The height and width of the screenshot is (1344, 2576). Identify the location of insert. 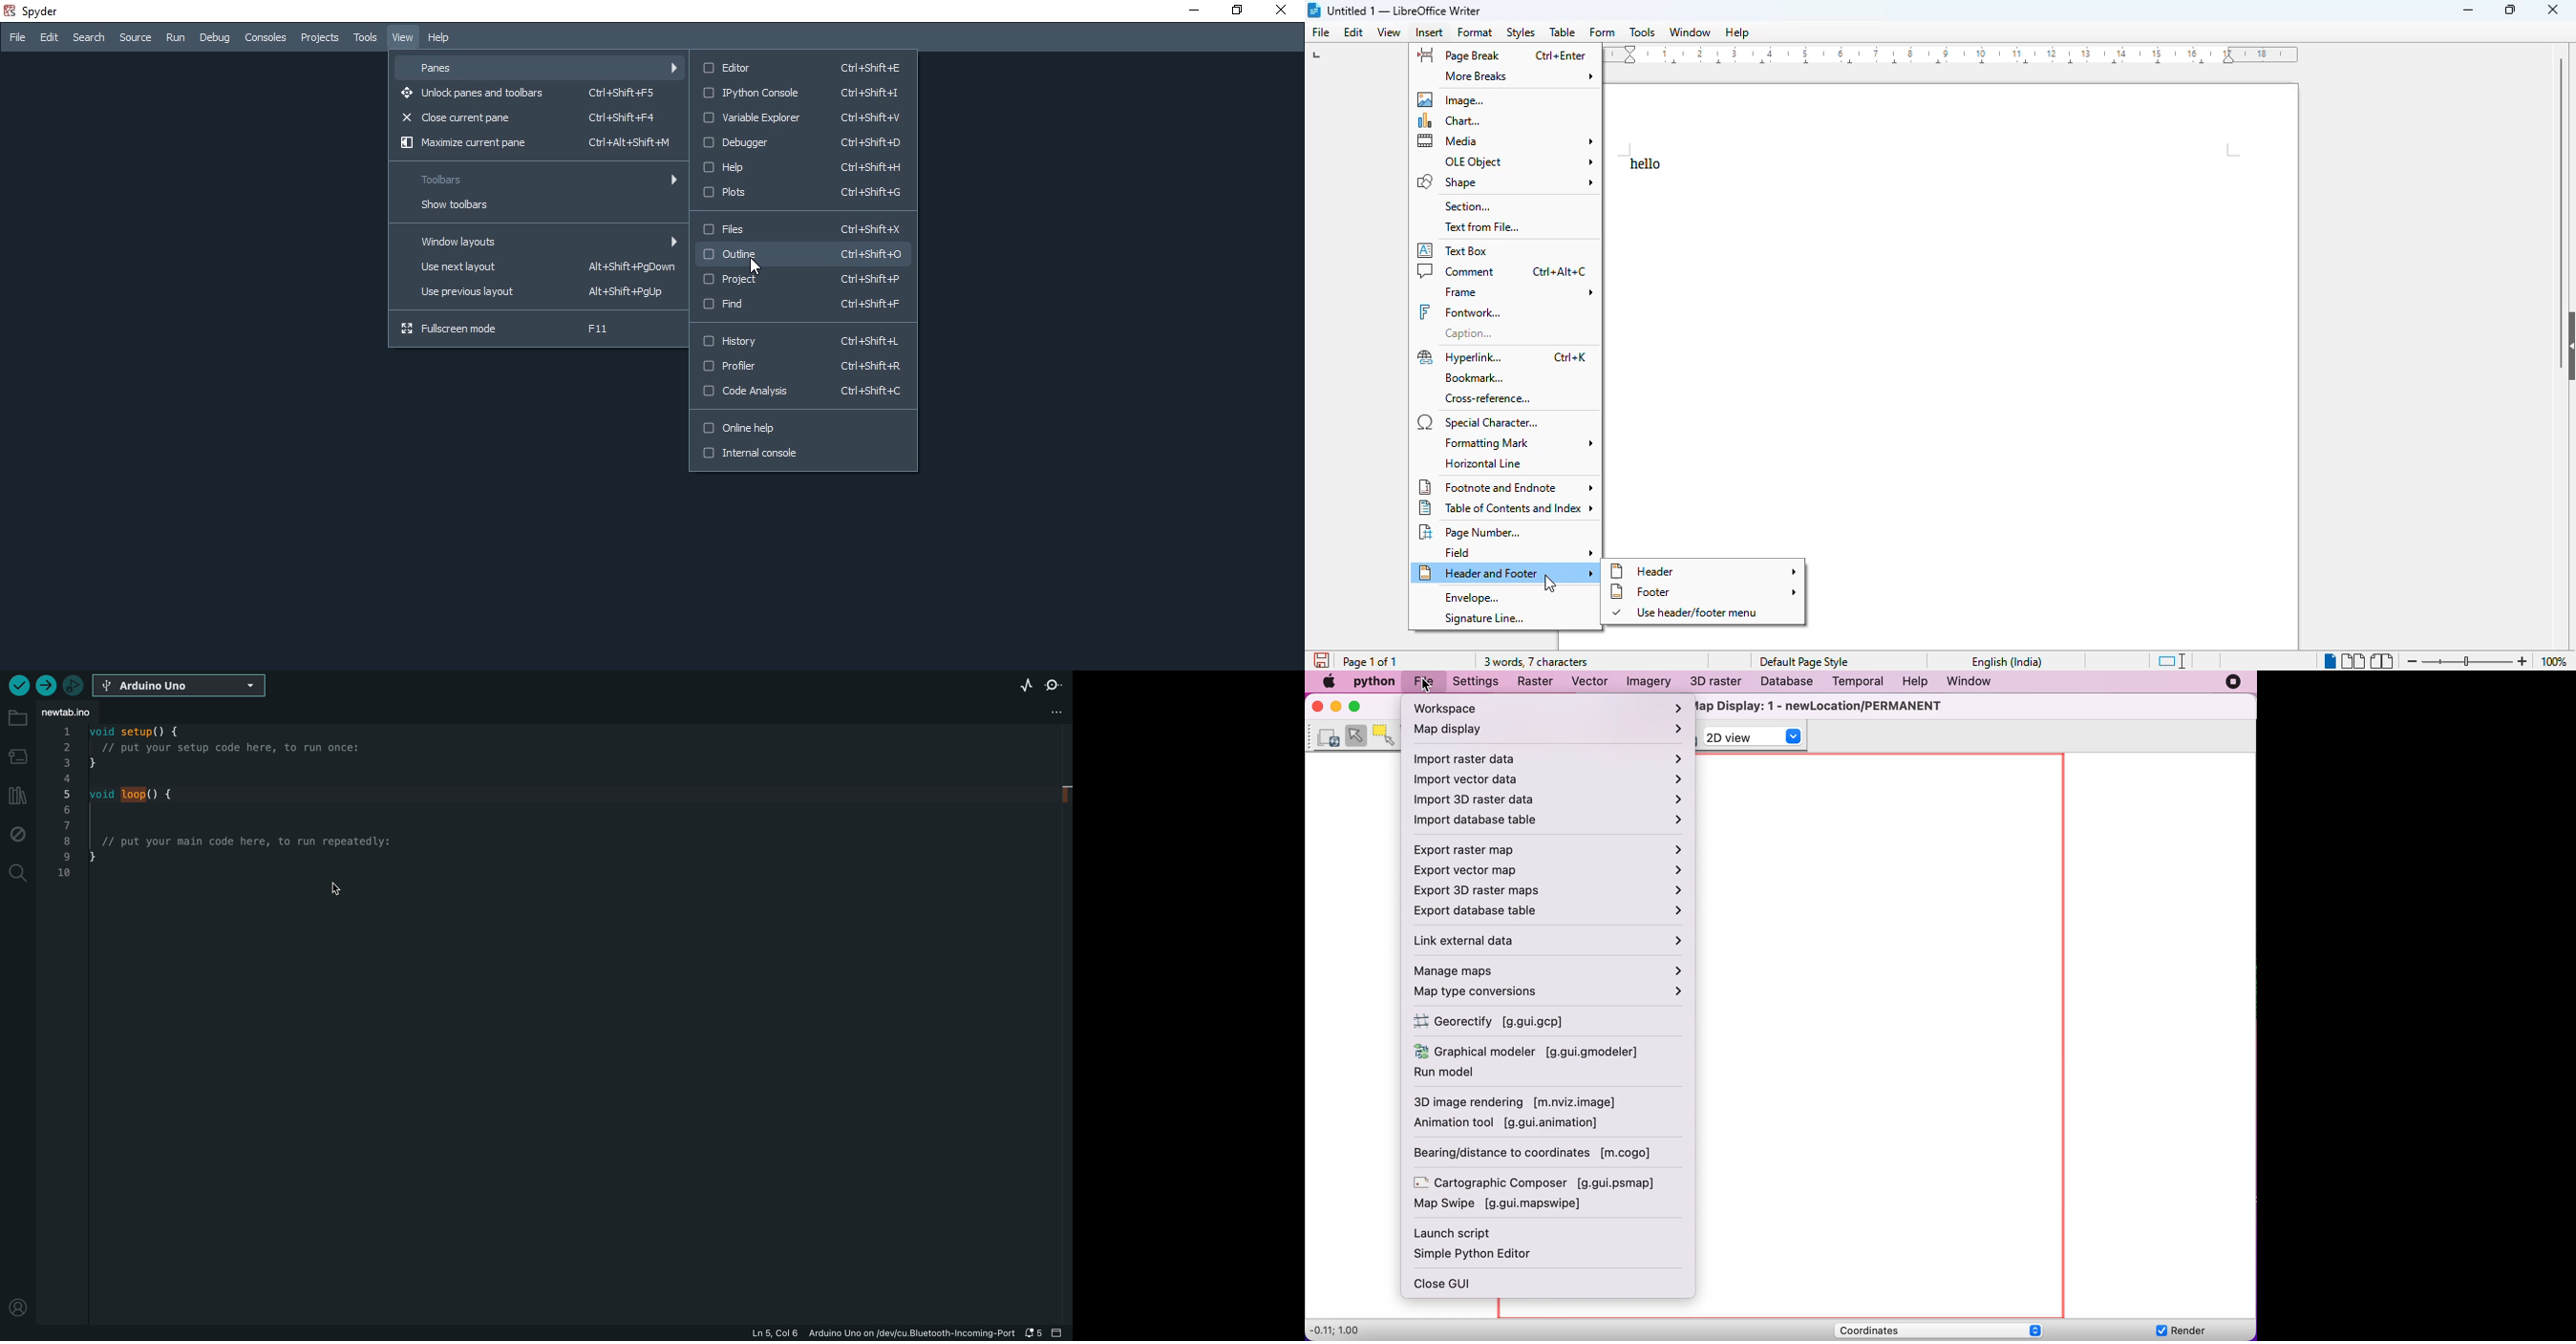
(1429, 32).